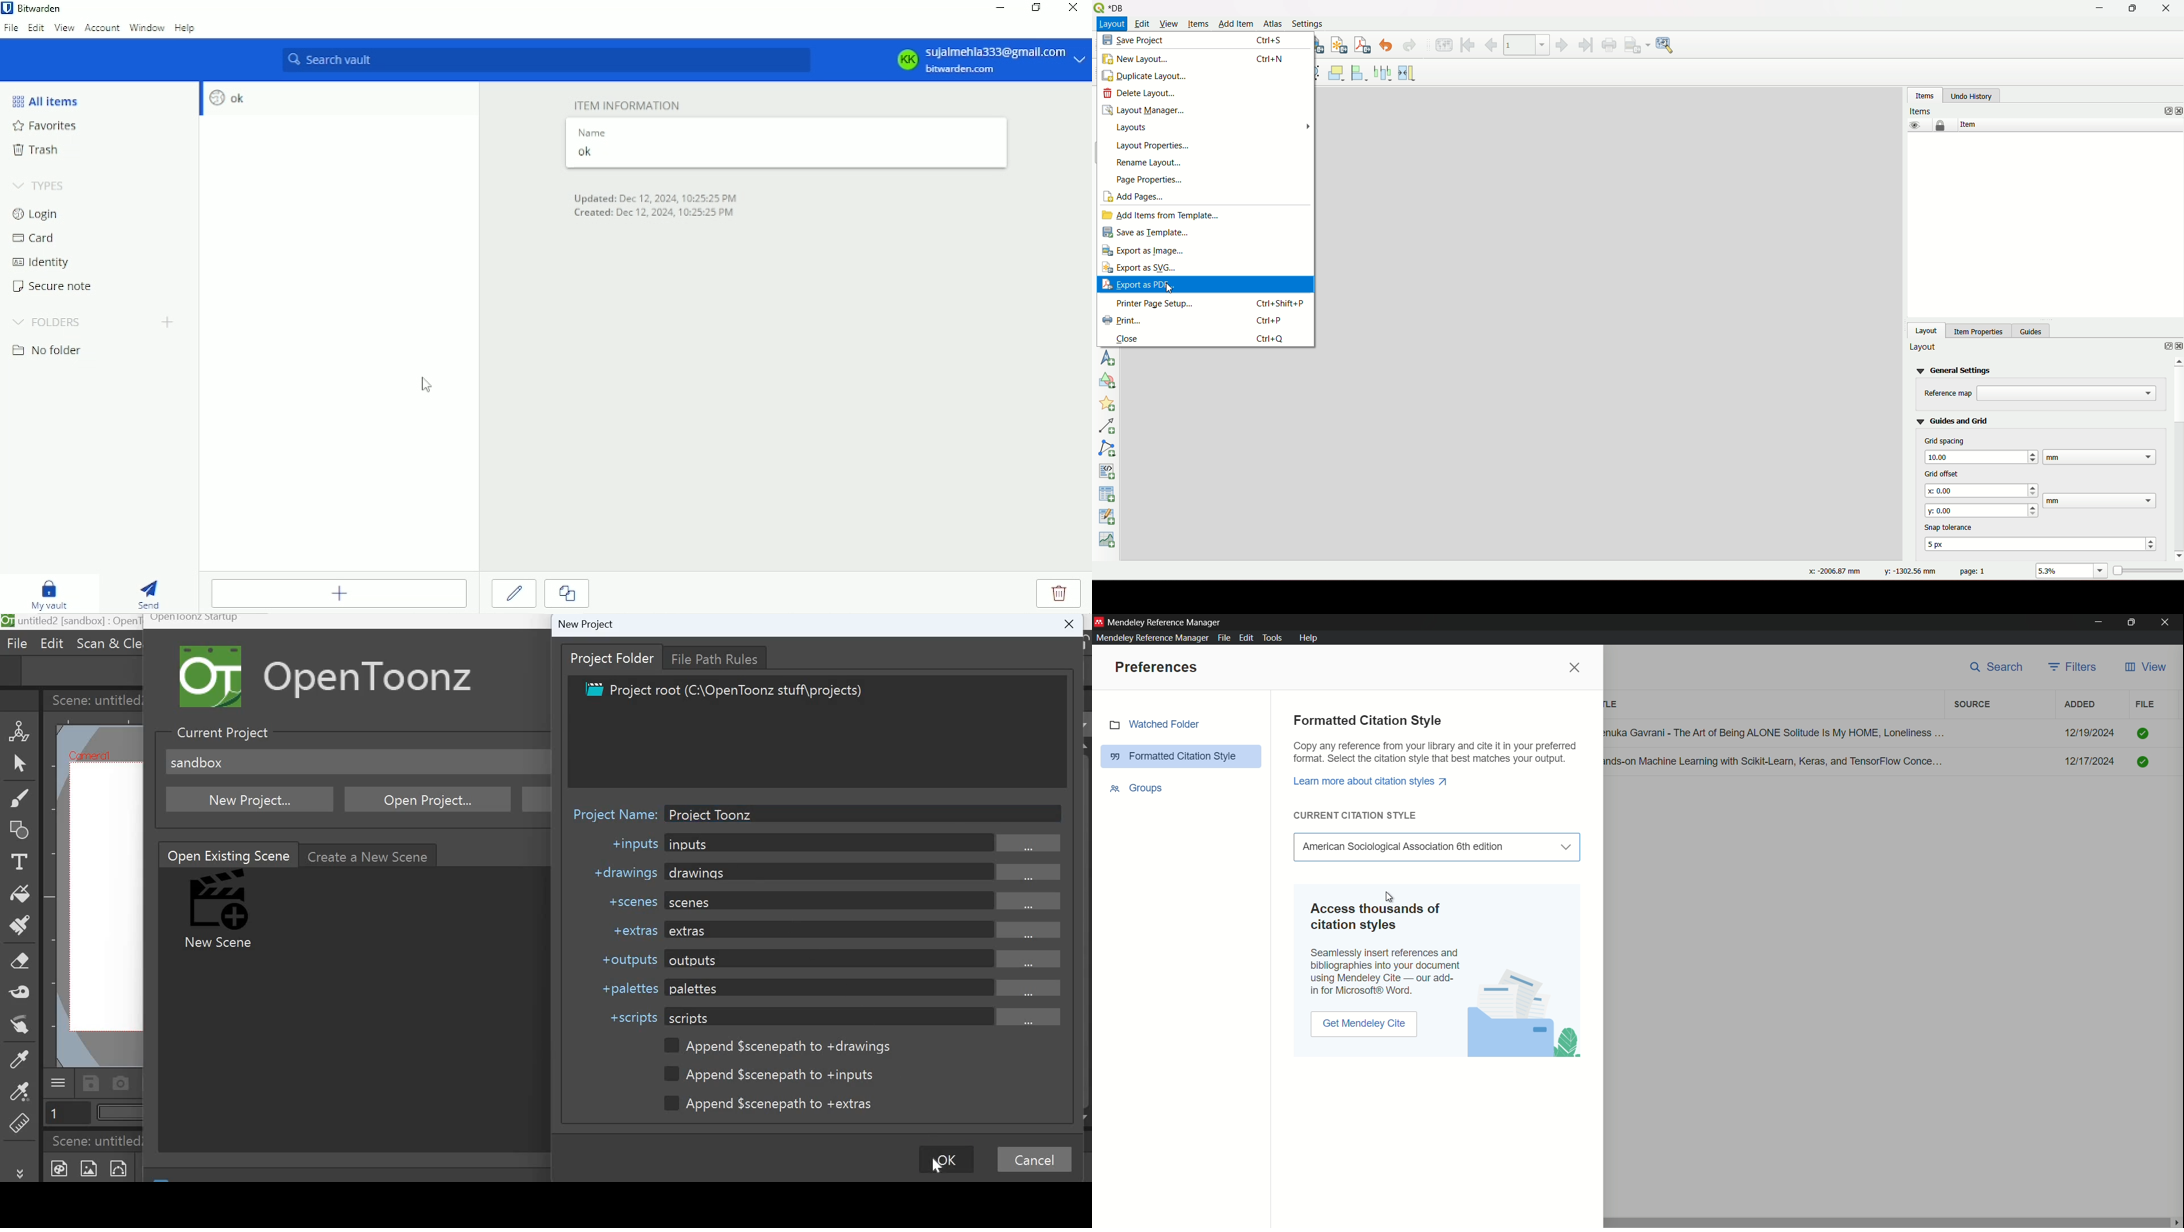 Image resolution: width=2184 pixels, height=1232 pixels. I want to click on general settings, so click(1956, 370).